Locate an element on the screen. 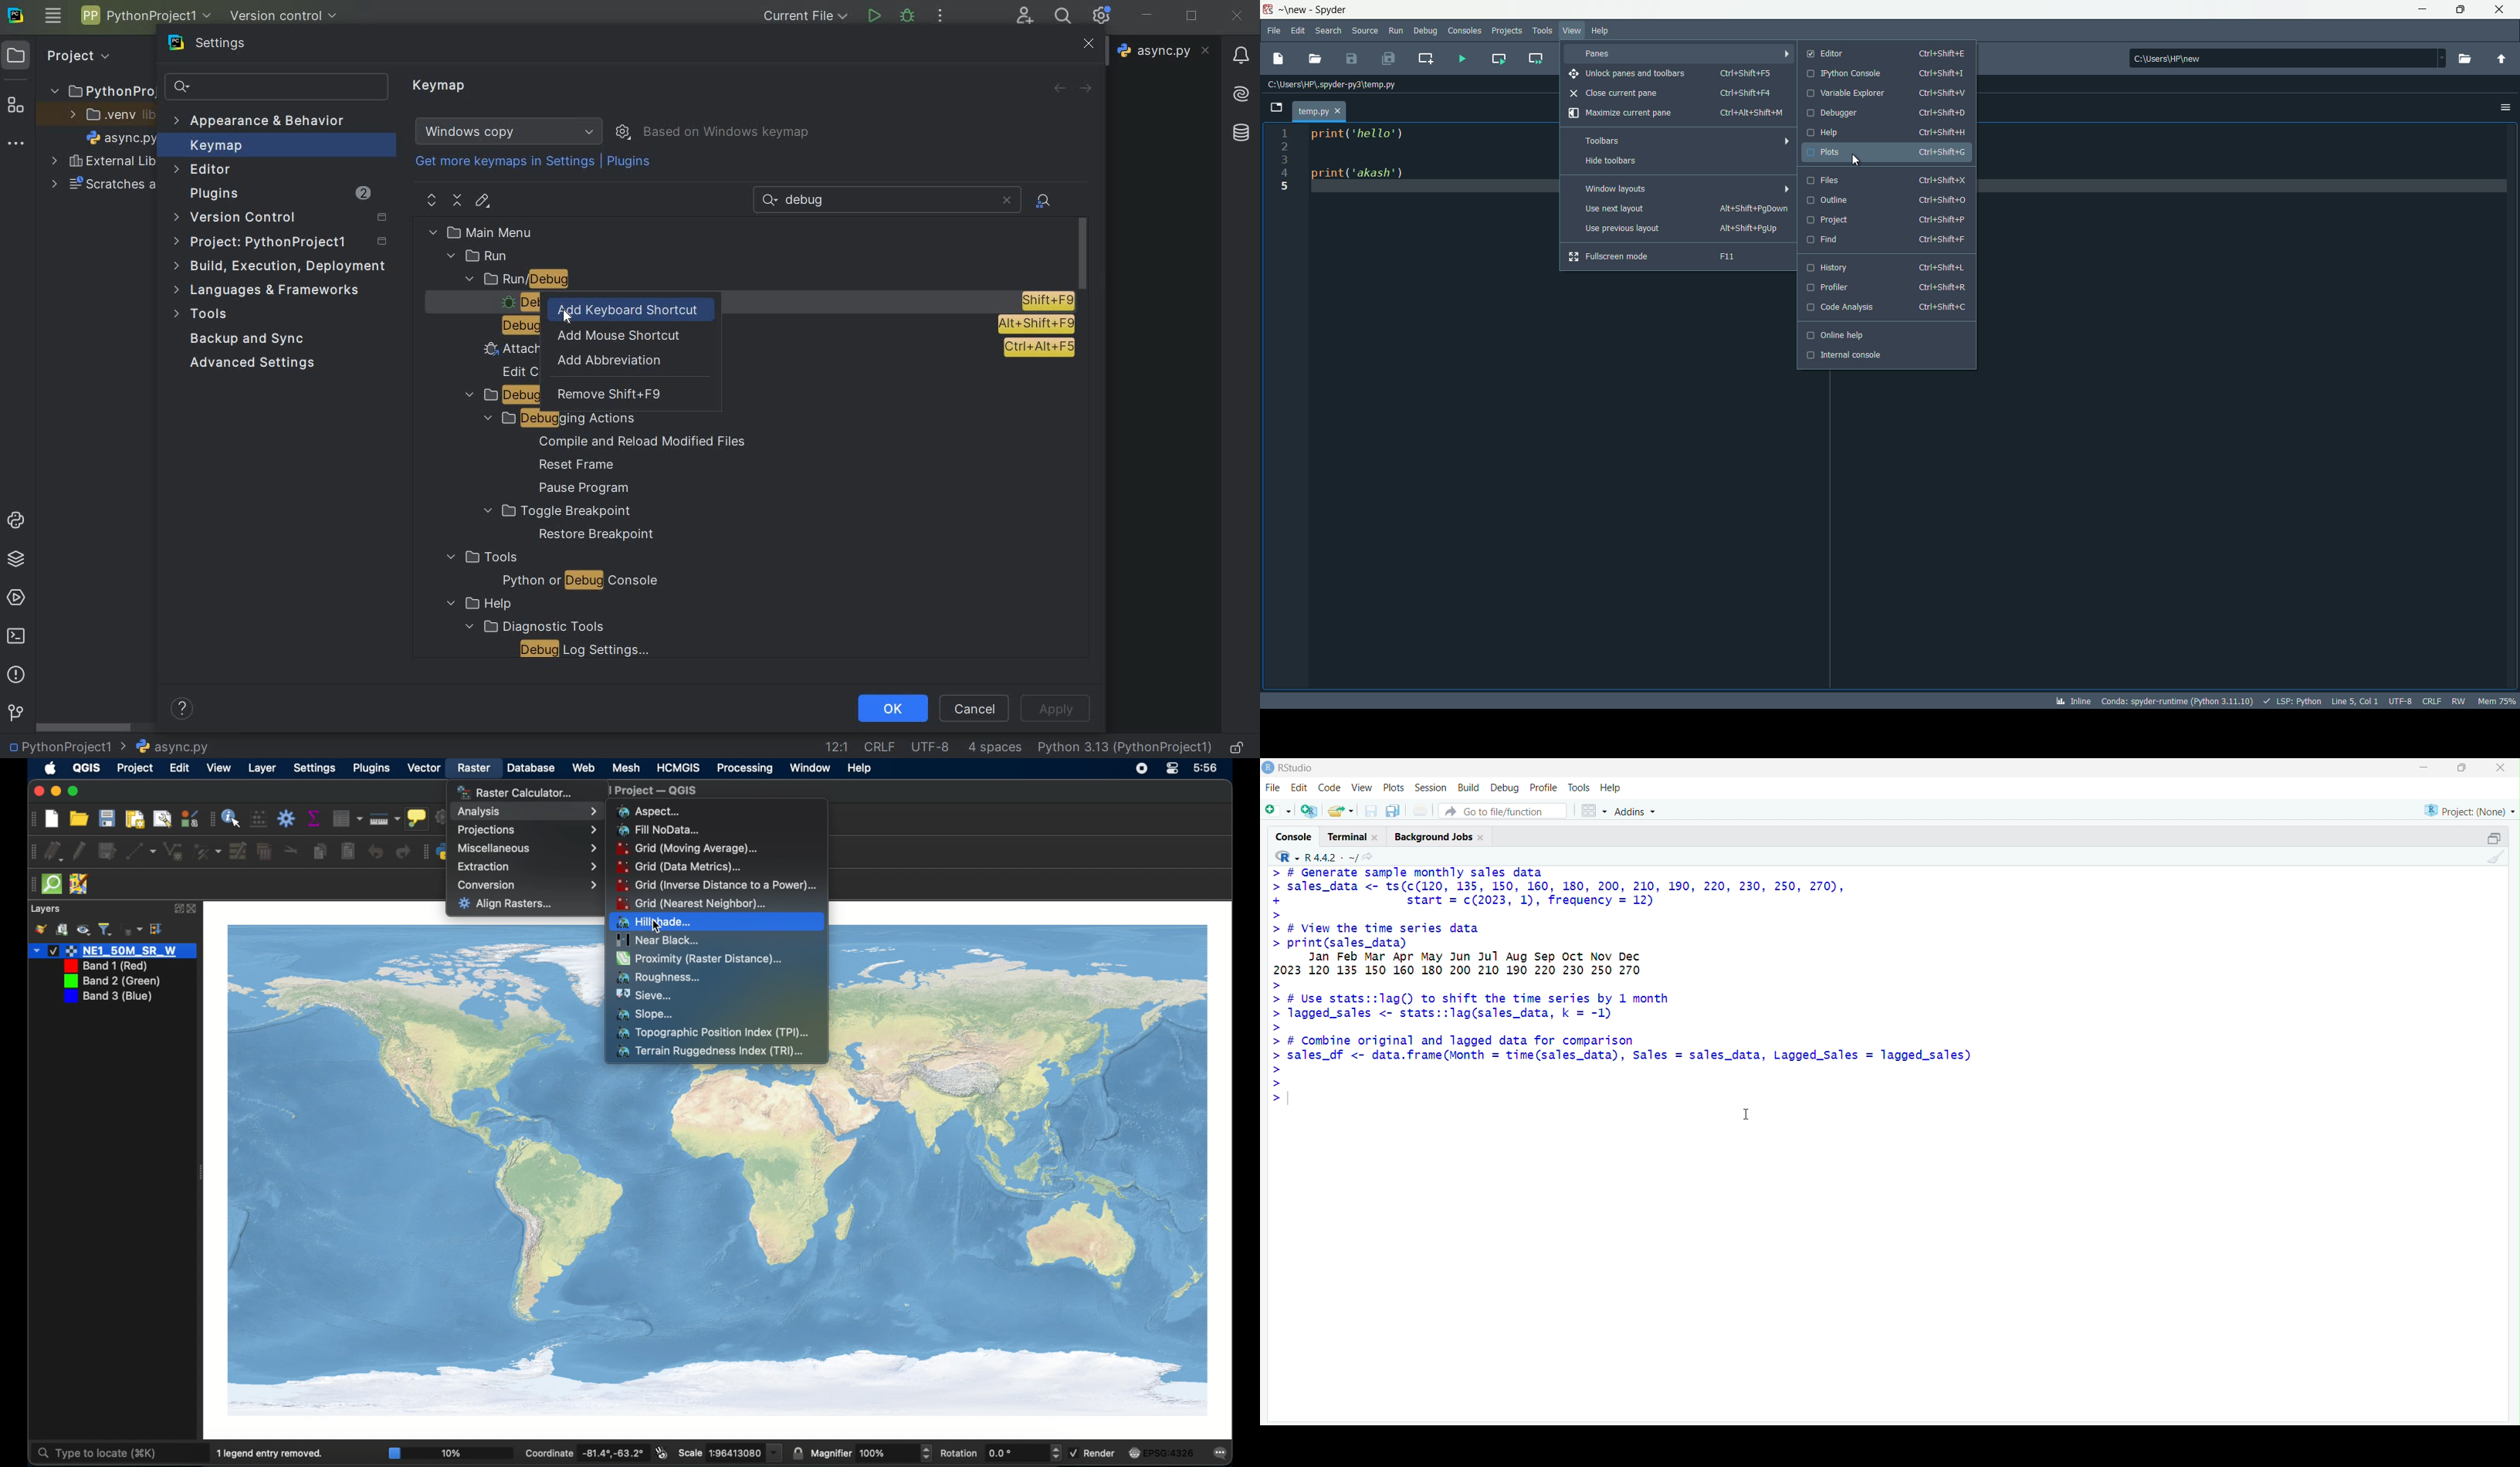 This screenshot has height=1484, width=2520. open file is located at coordinates (1316, 60).